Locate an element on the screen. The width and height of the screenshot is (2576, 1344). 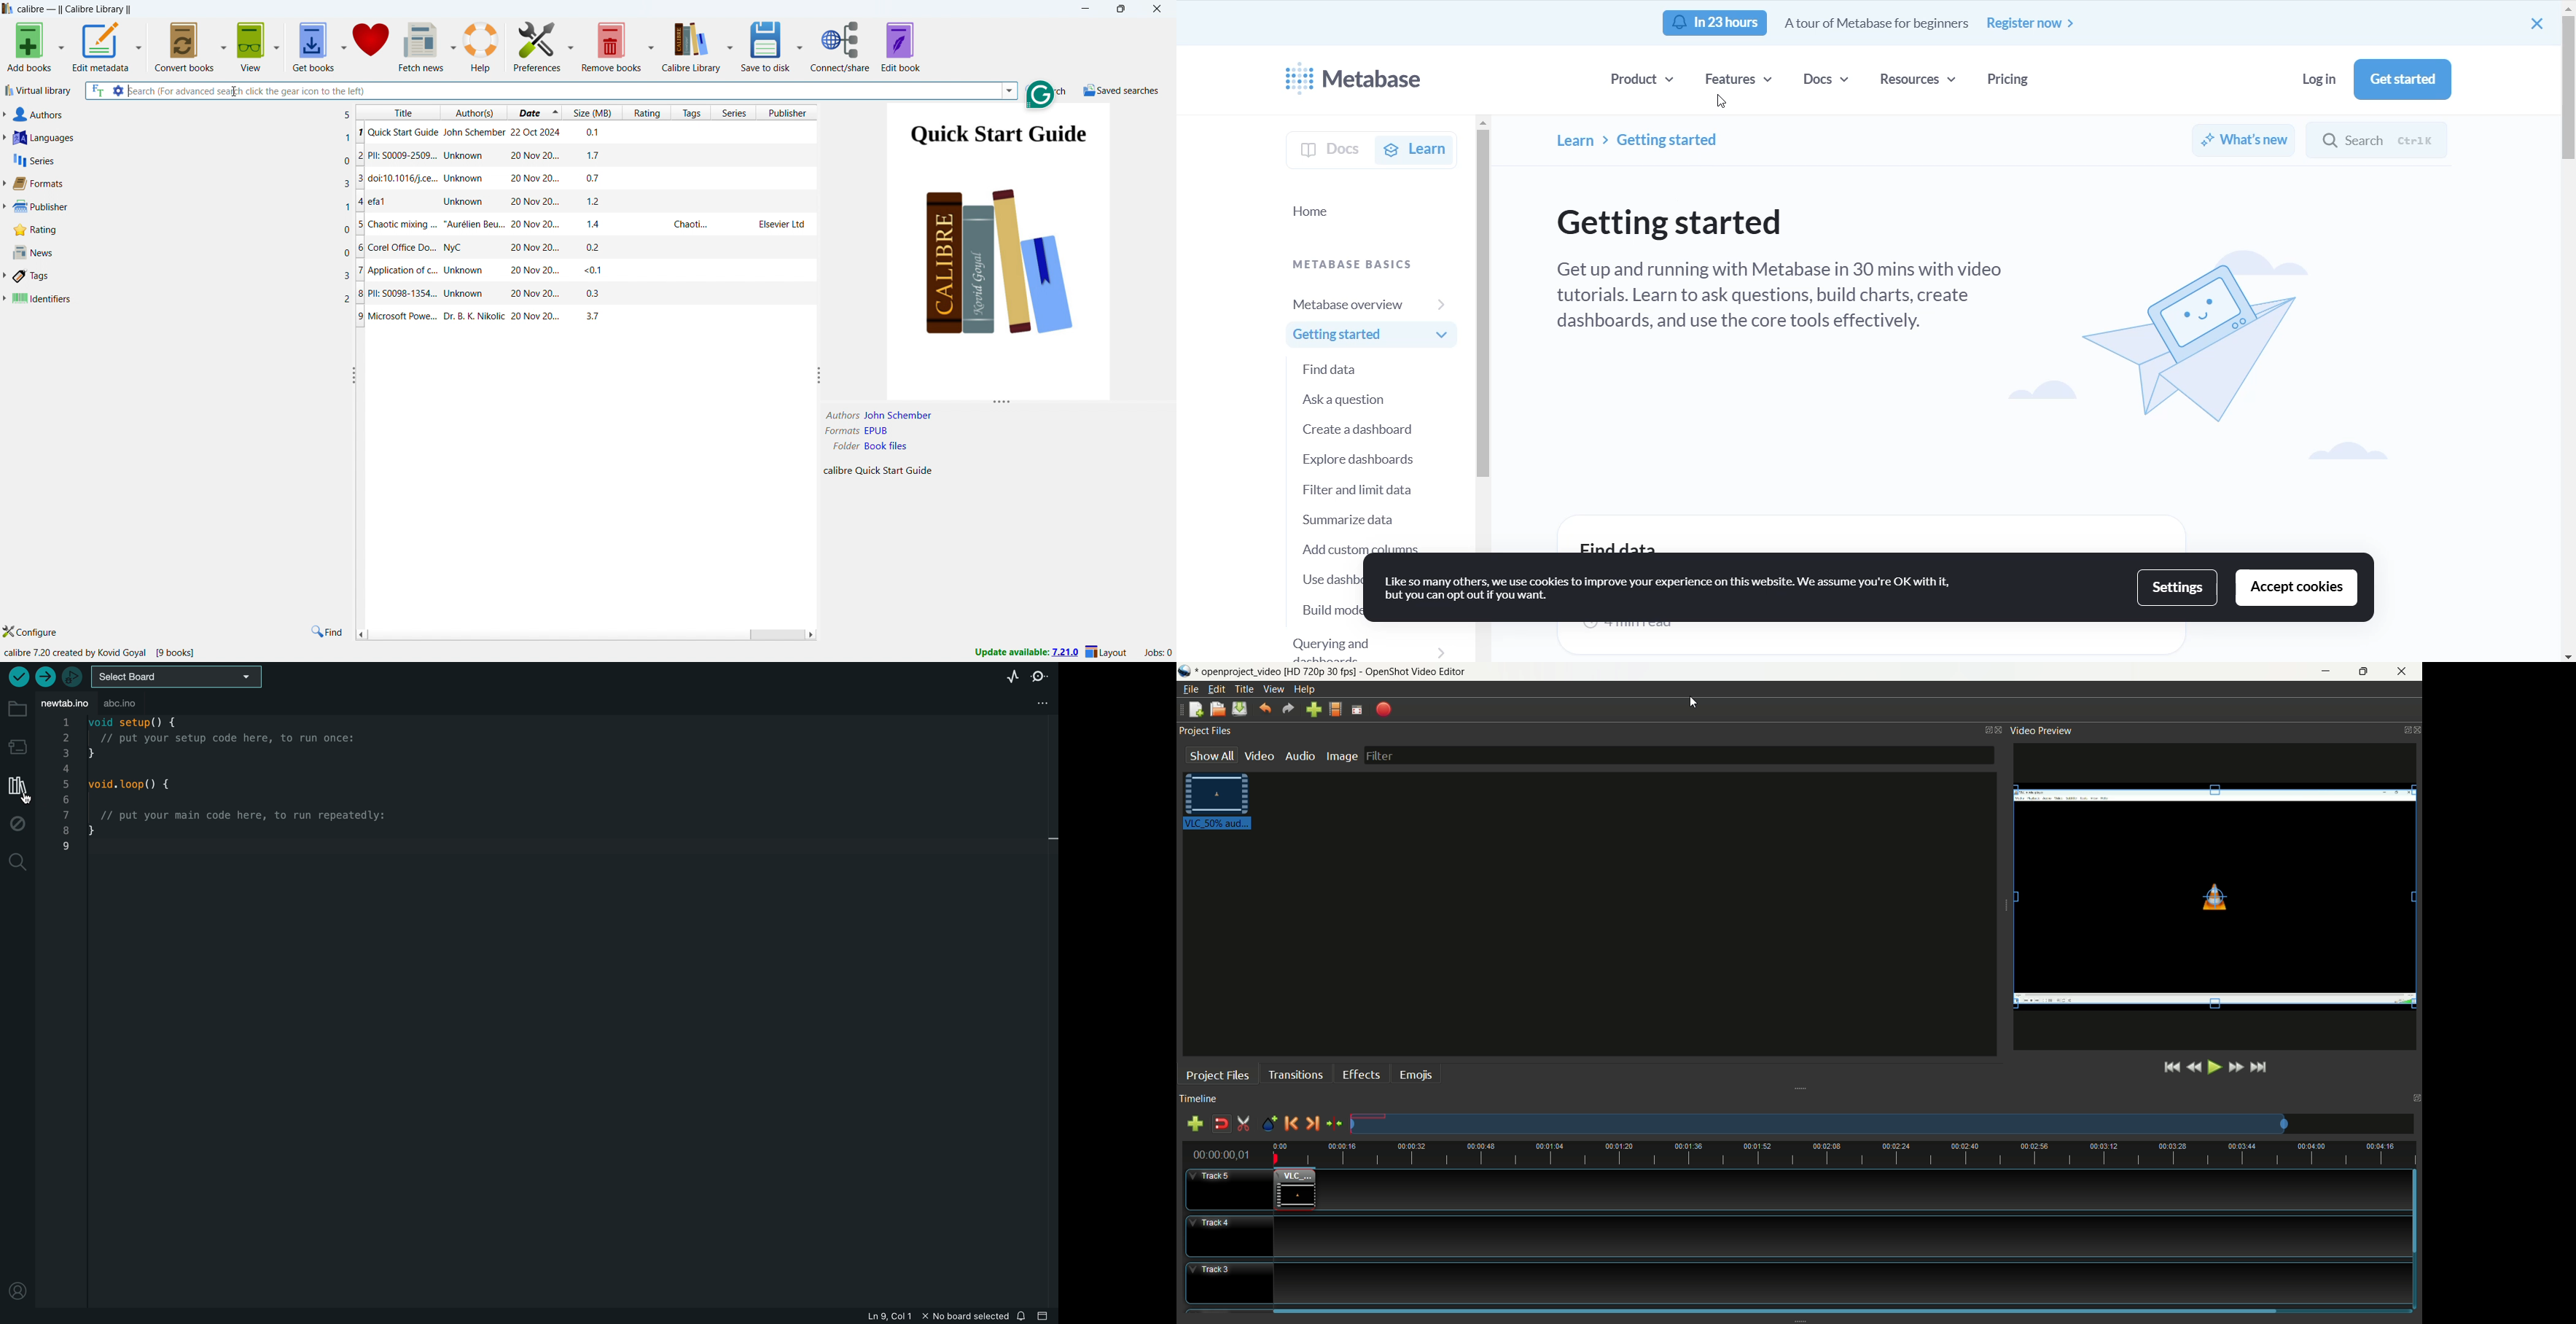
save project is located at coordinates (1240, 709).